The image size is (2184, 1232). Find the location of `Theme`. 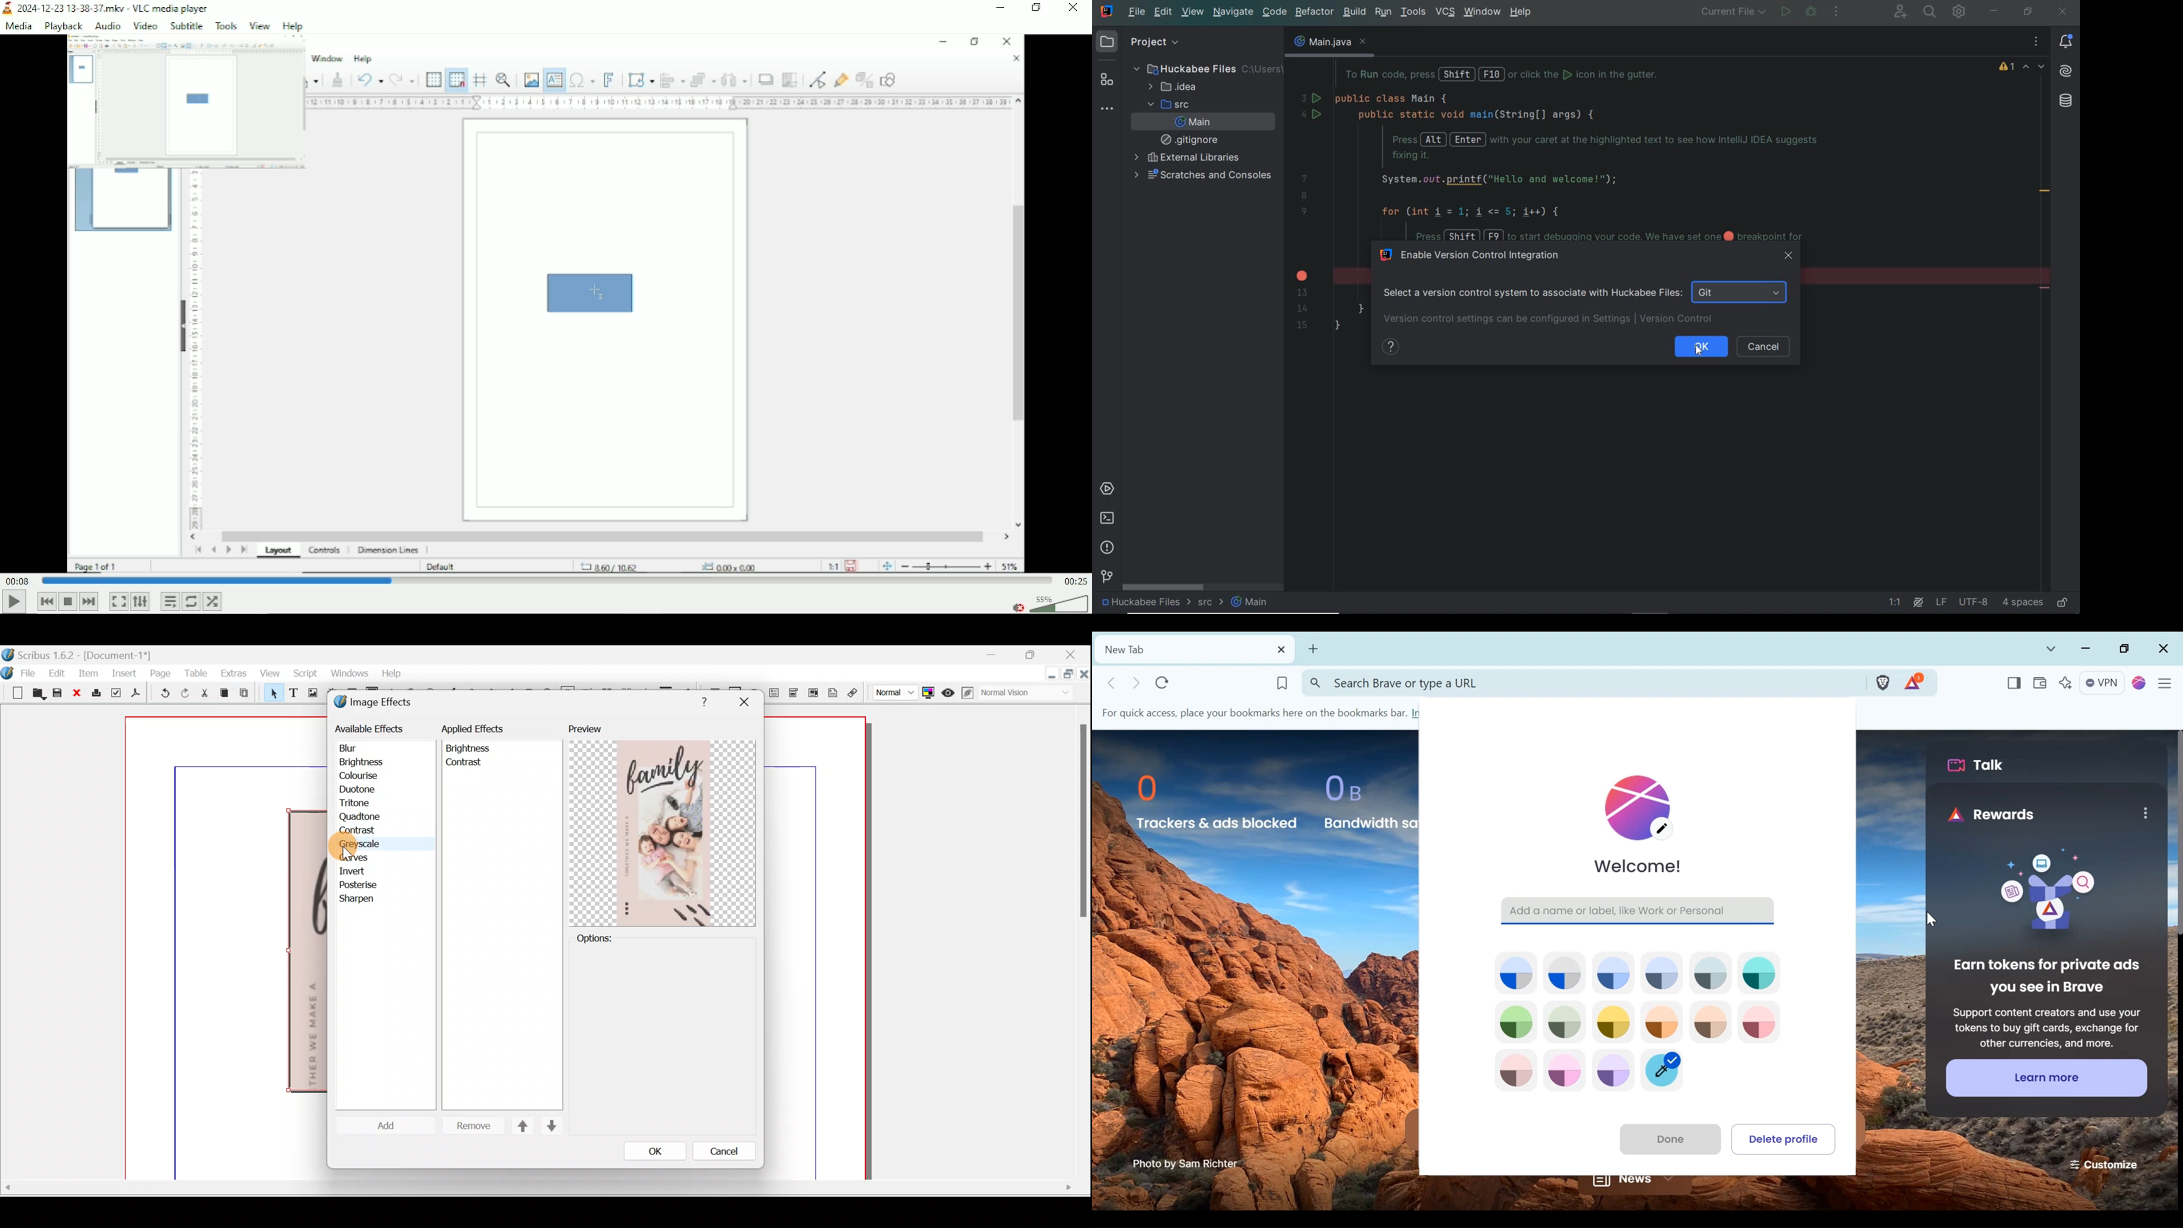

Theme is located at coordinates (1515, 1072).